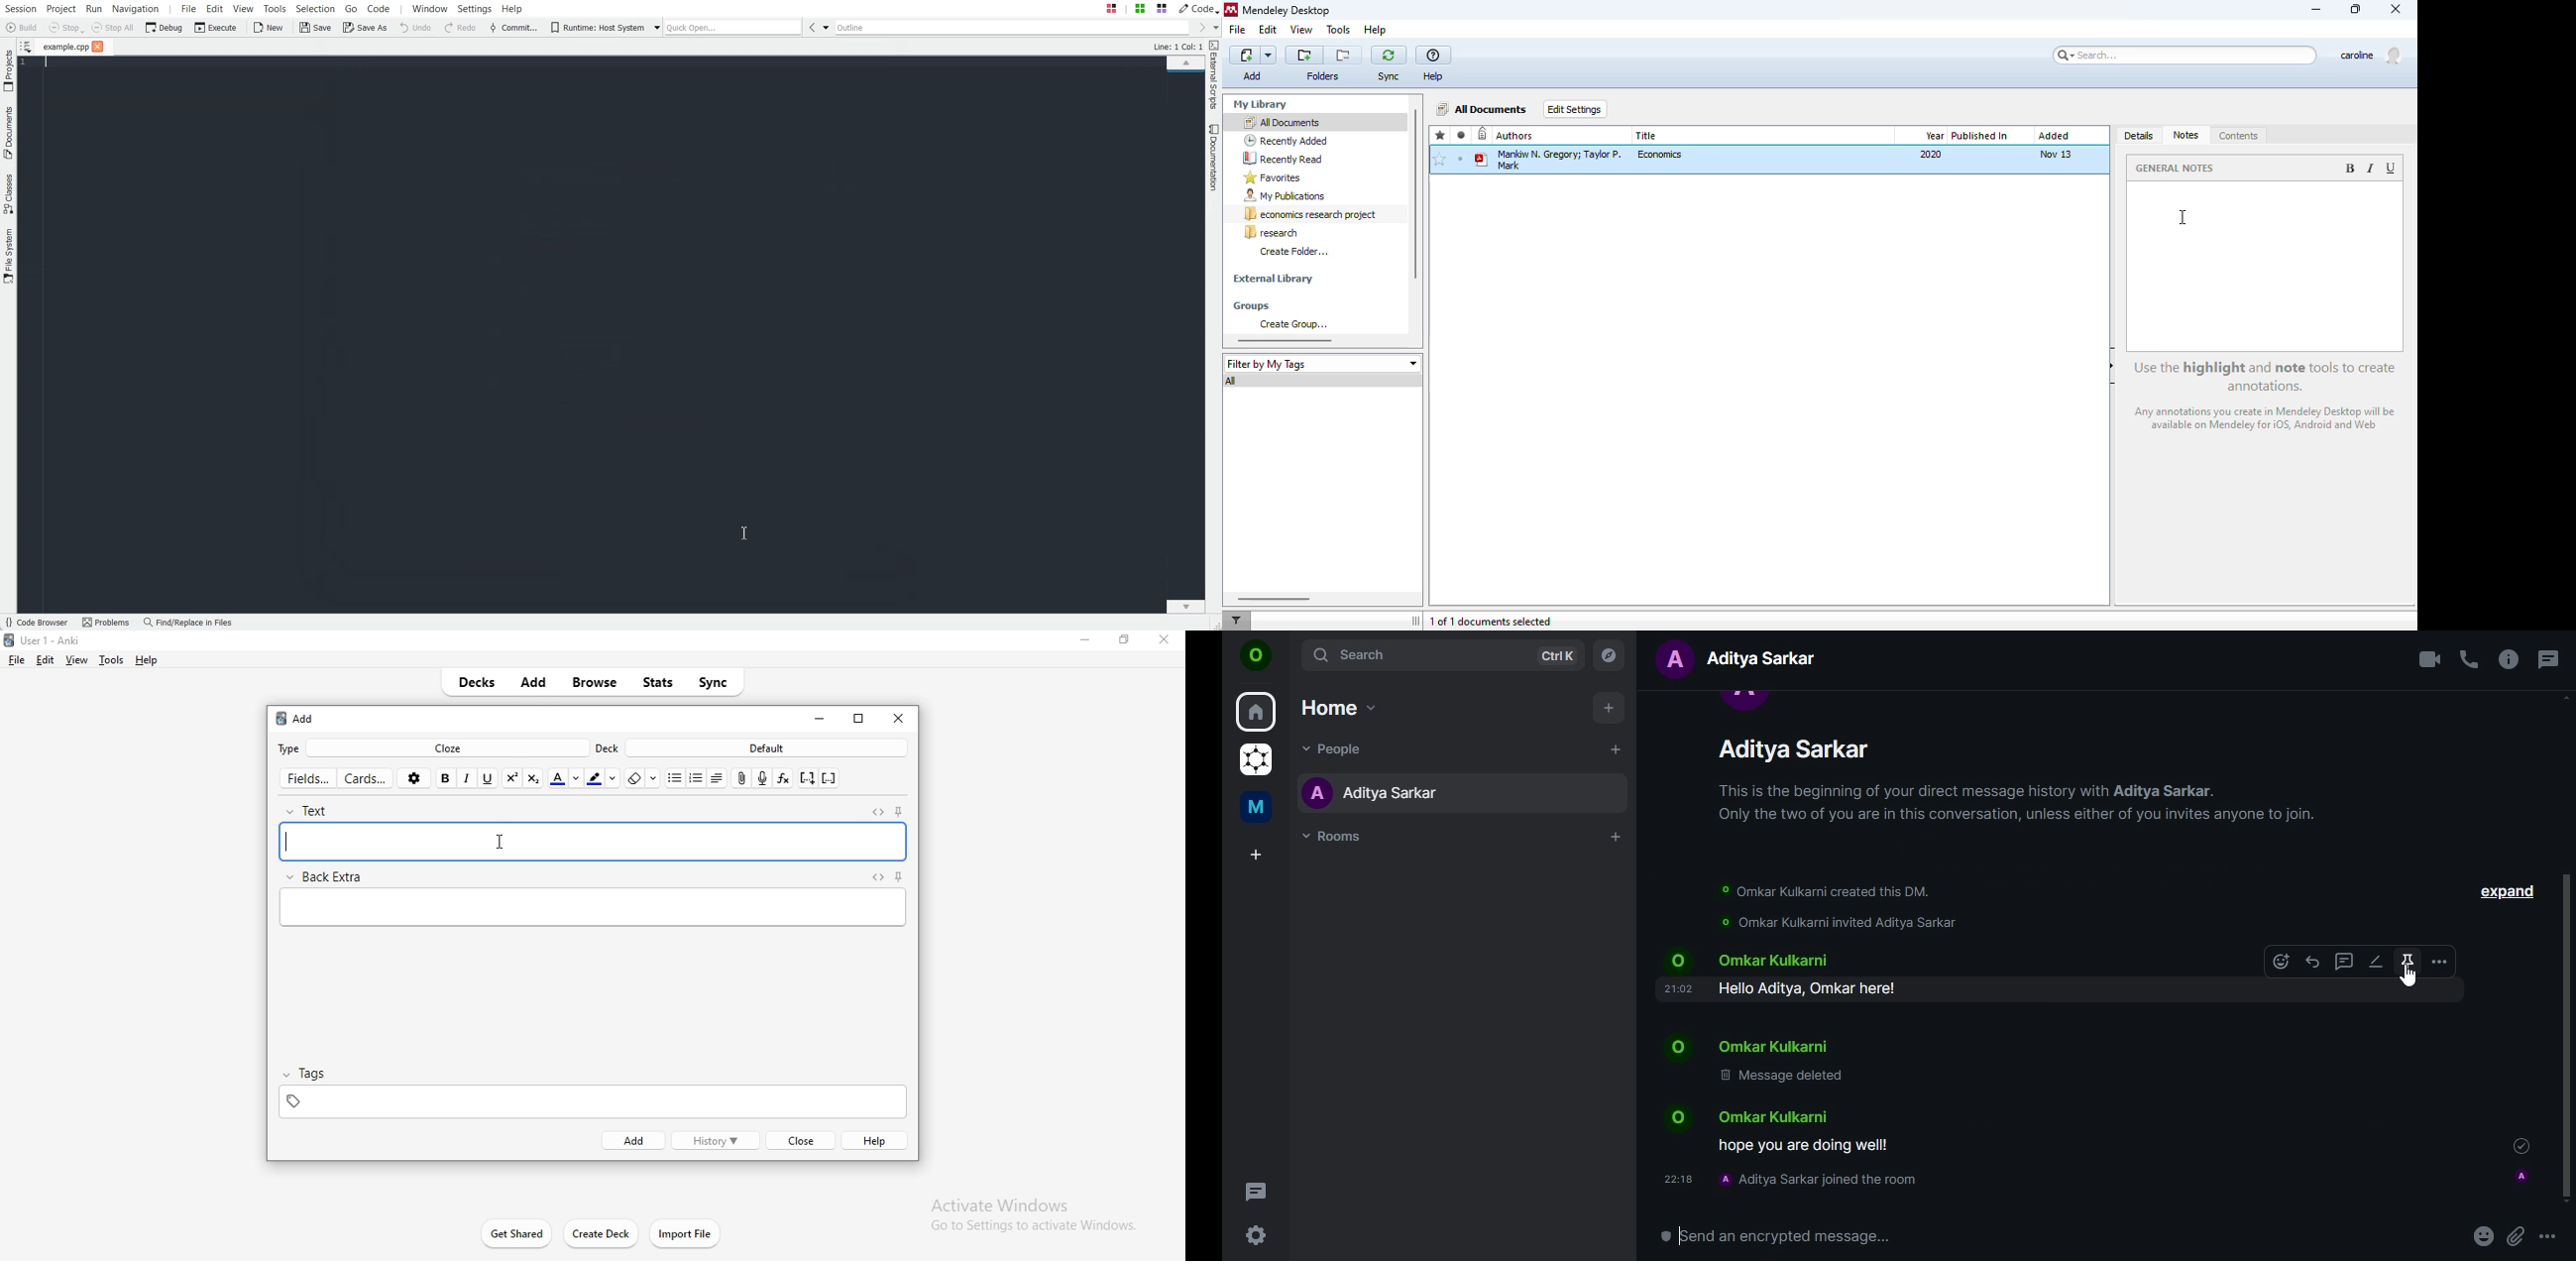 The image size is (2576, 1288). What do you see at coordinates (368, 779) in the screenshot?
I see `cards` at bounding box center [368, 779].